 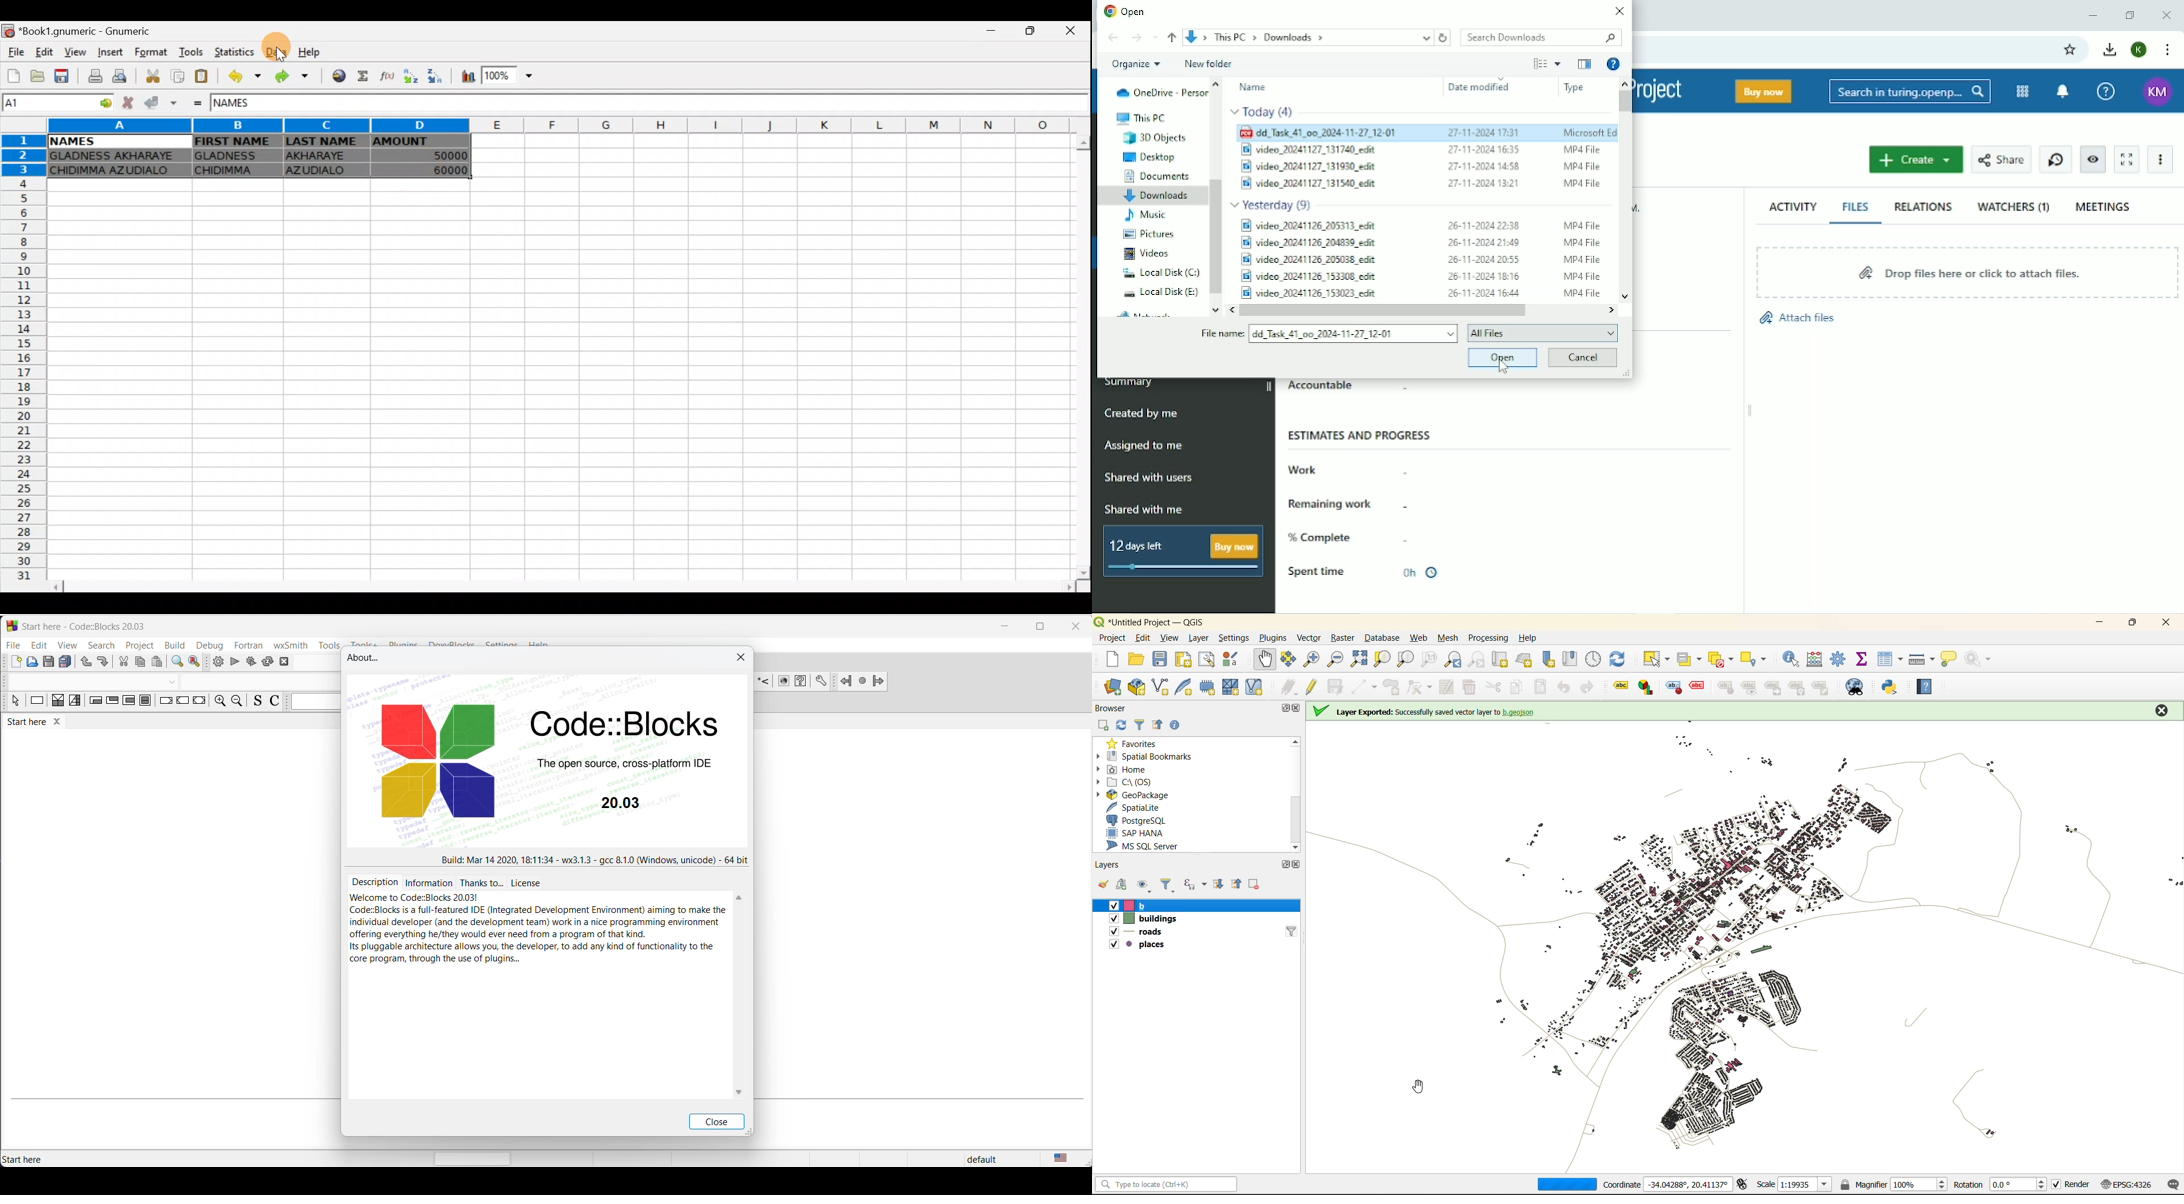 I want to click on new shapefile, so click(x=1160, y=686).